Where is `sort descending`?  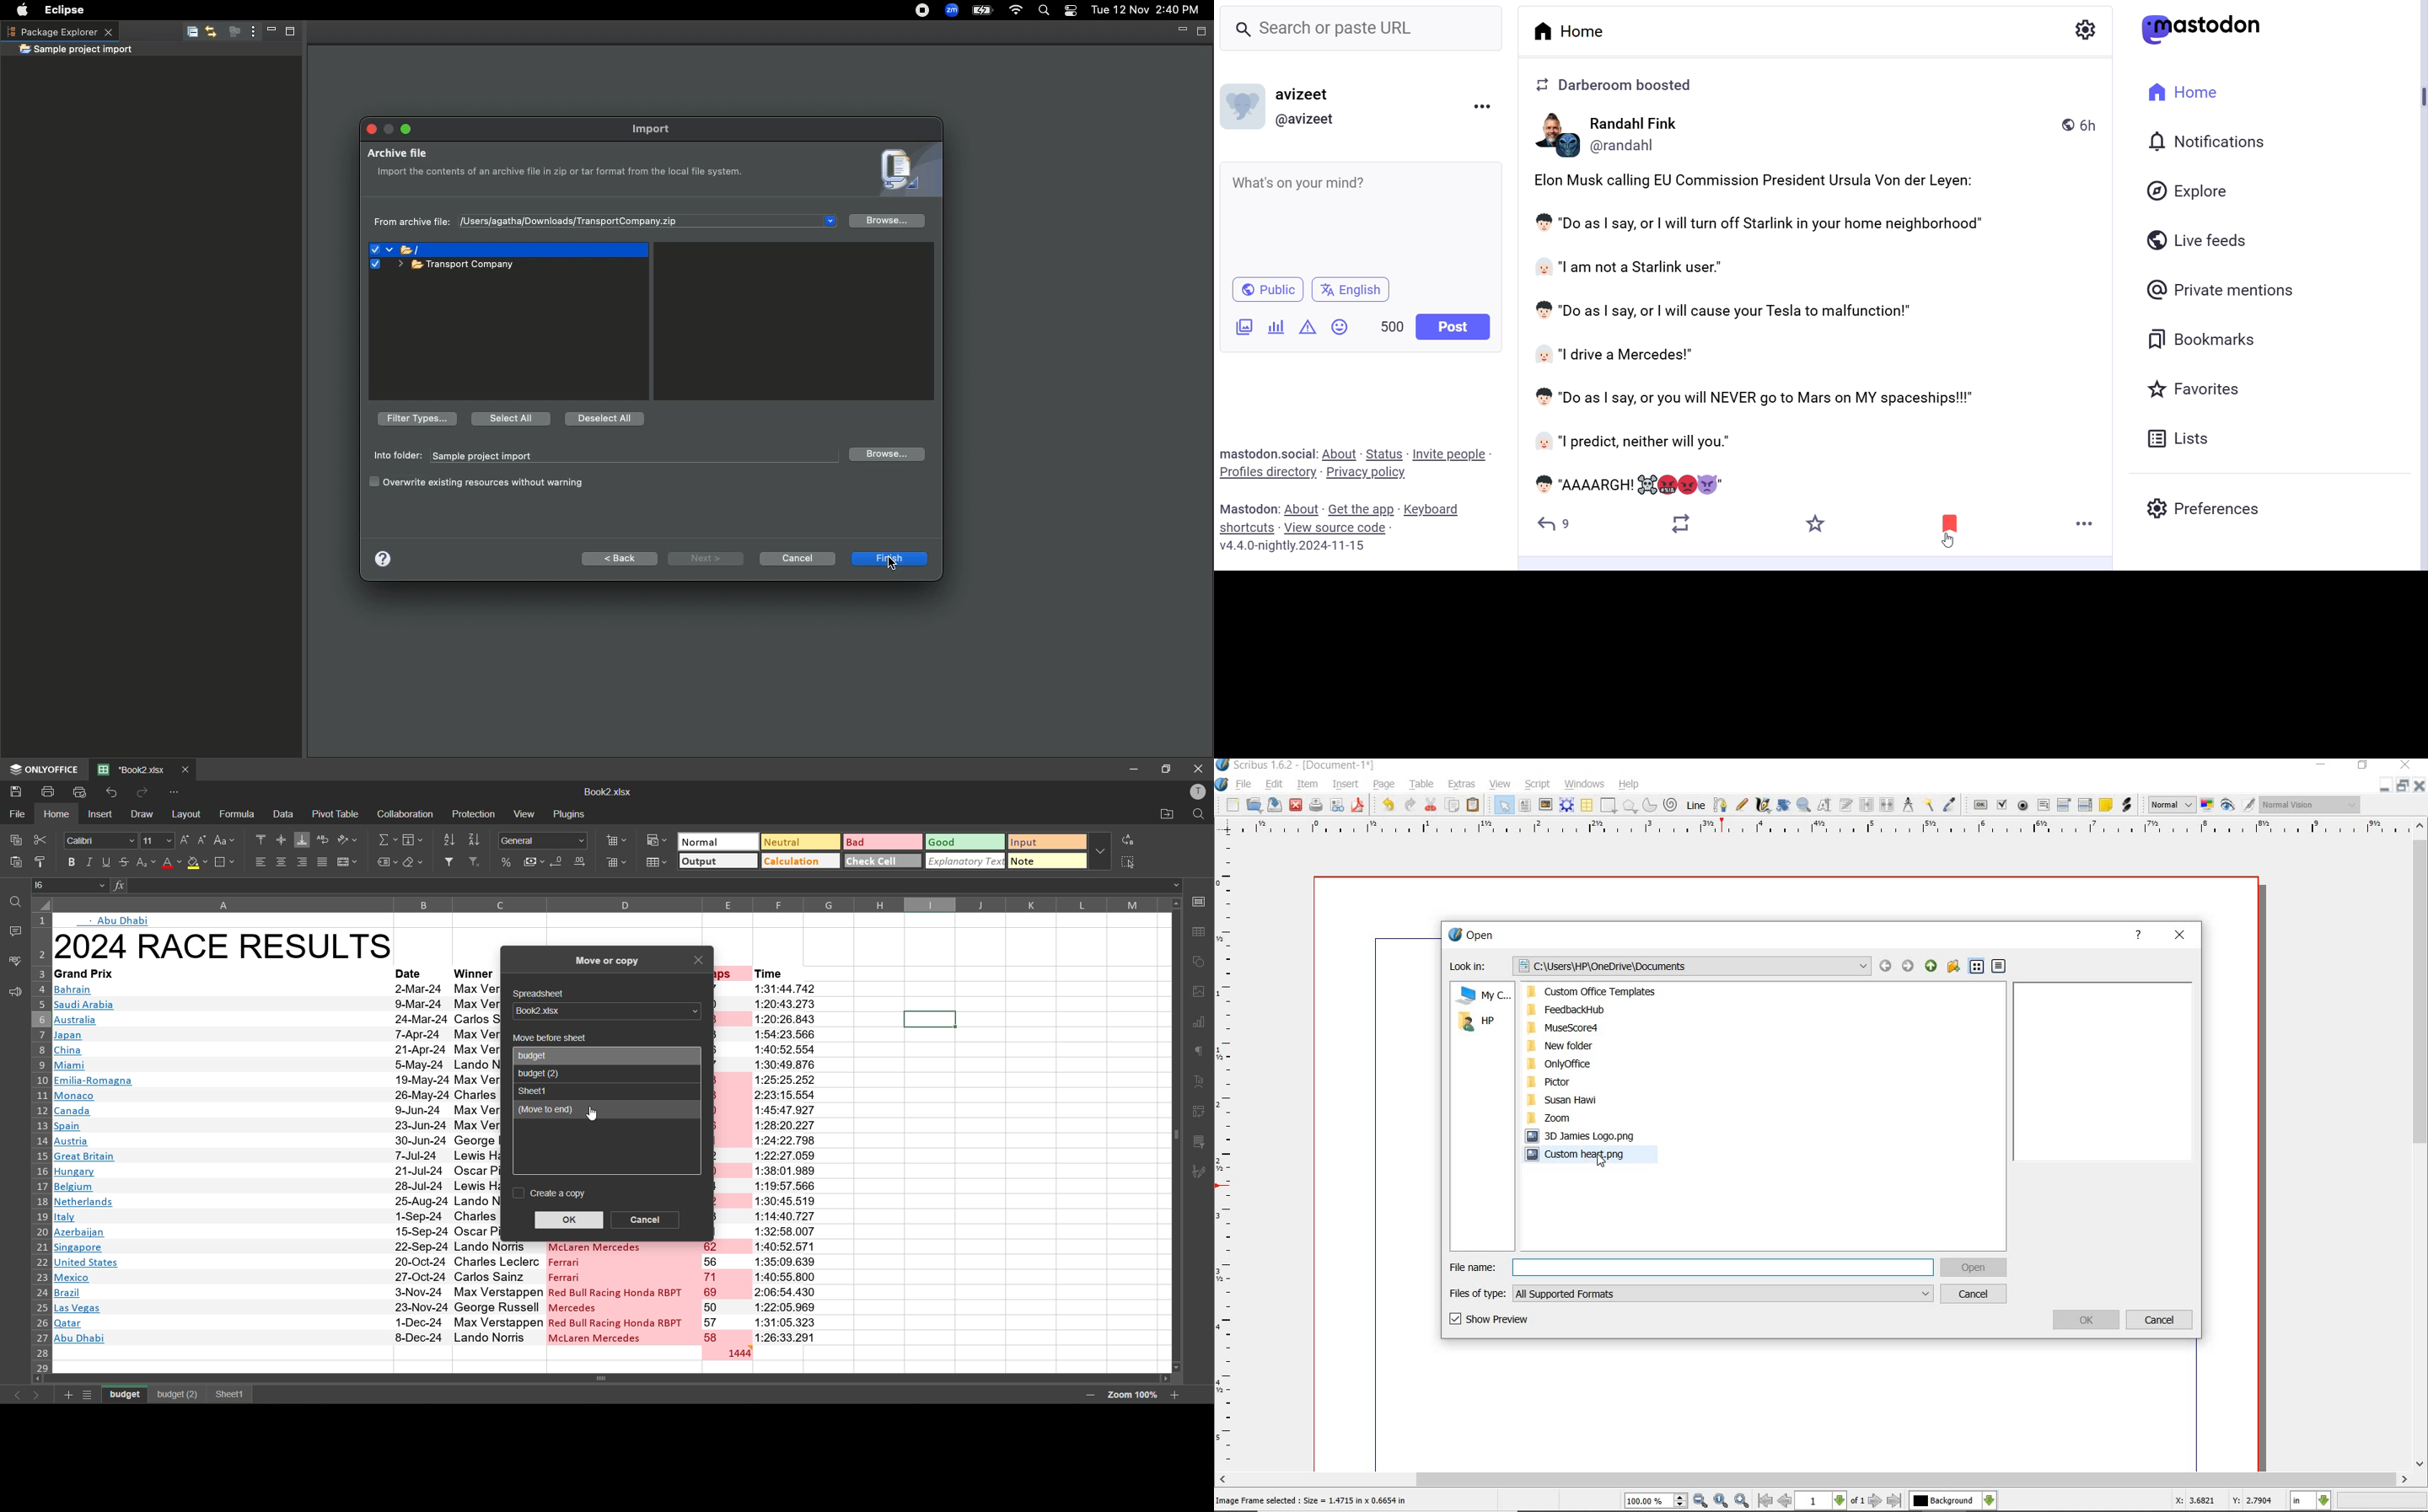
sort descending is located at coordinates (479, 839).